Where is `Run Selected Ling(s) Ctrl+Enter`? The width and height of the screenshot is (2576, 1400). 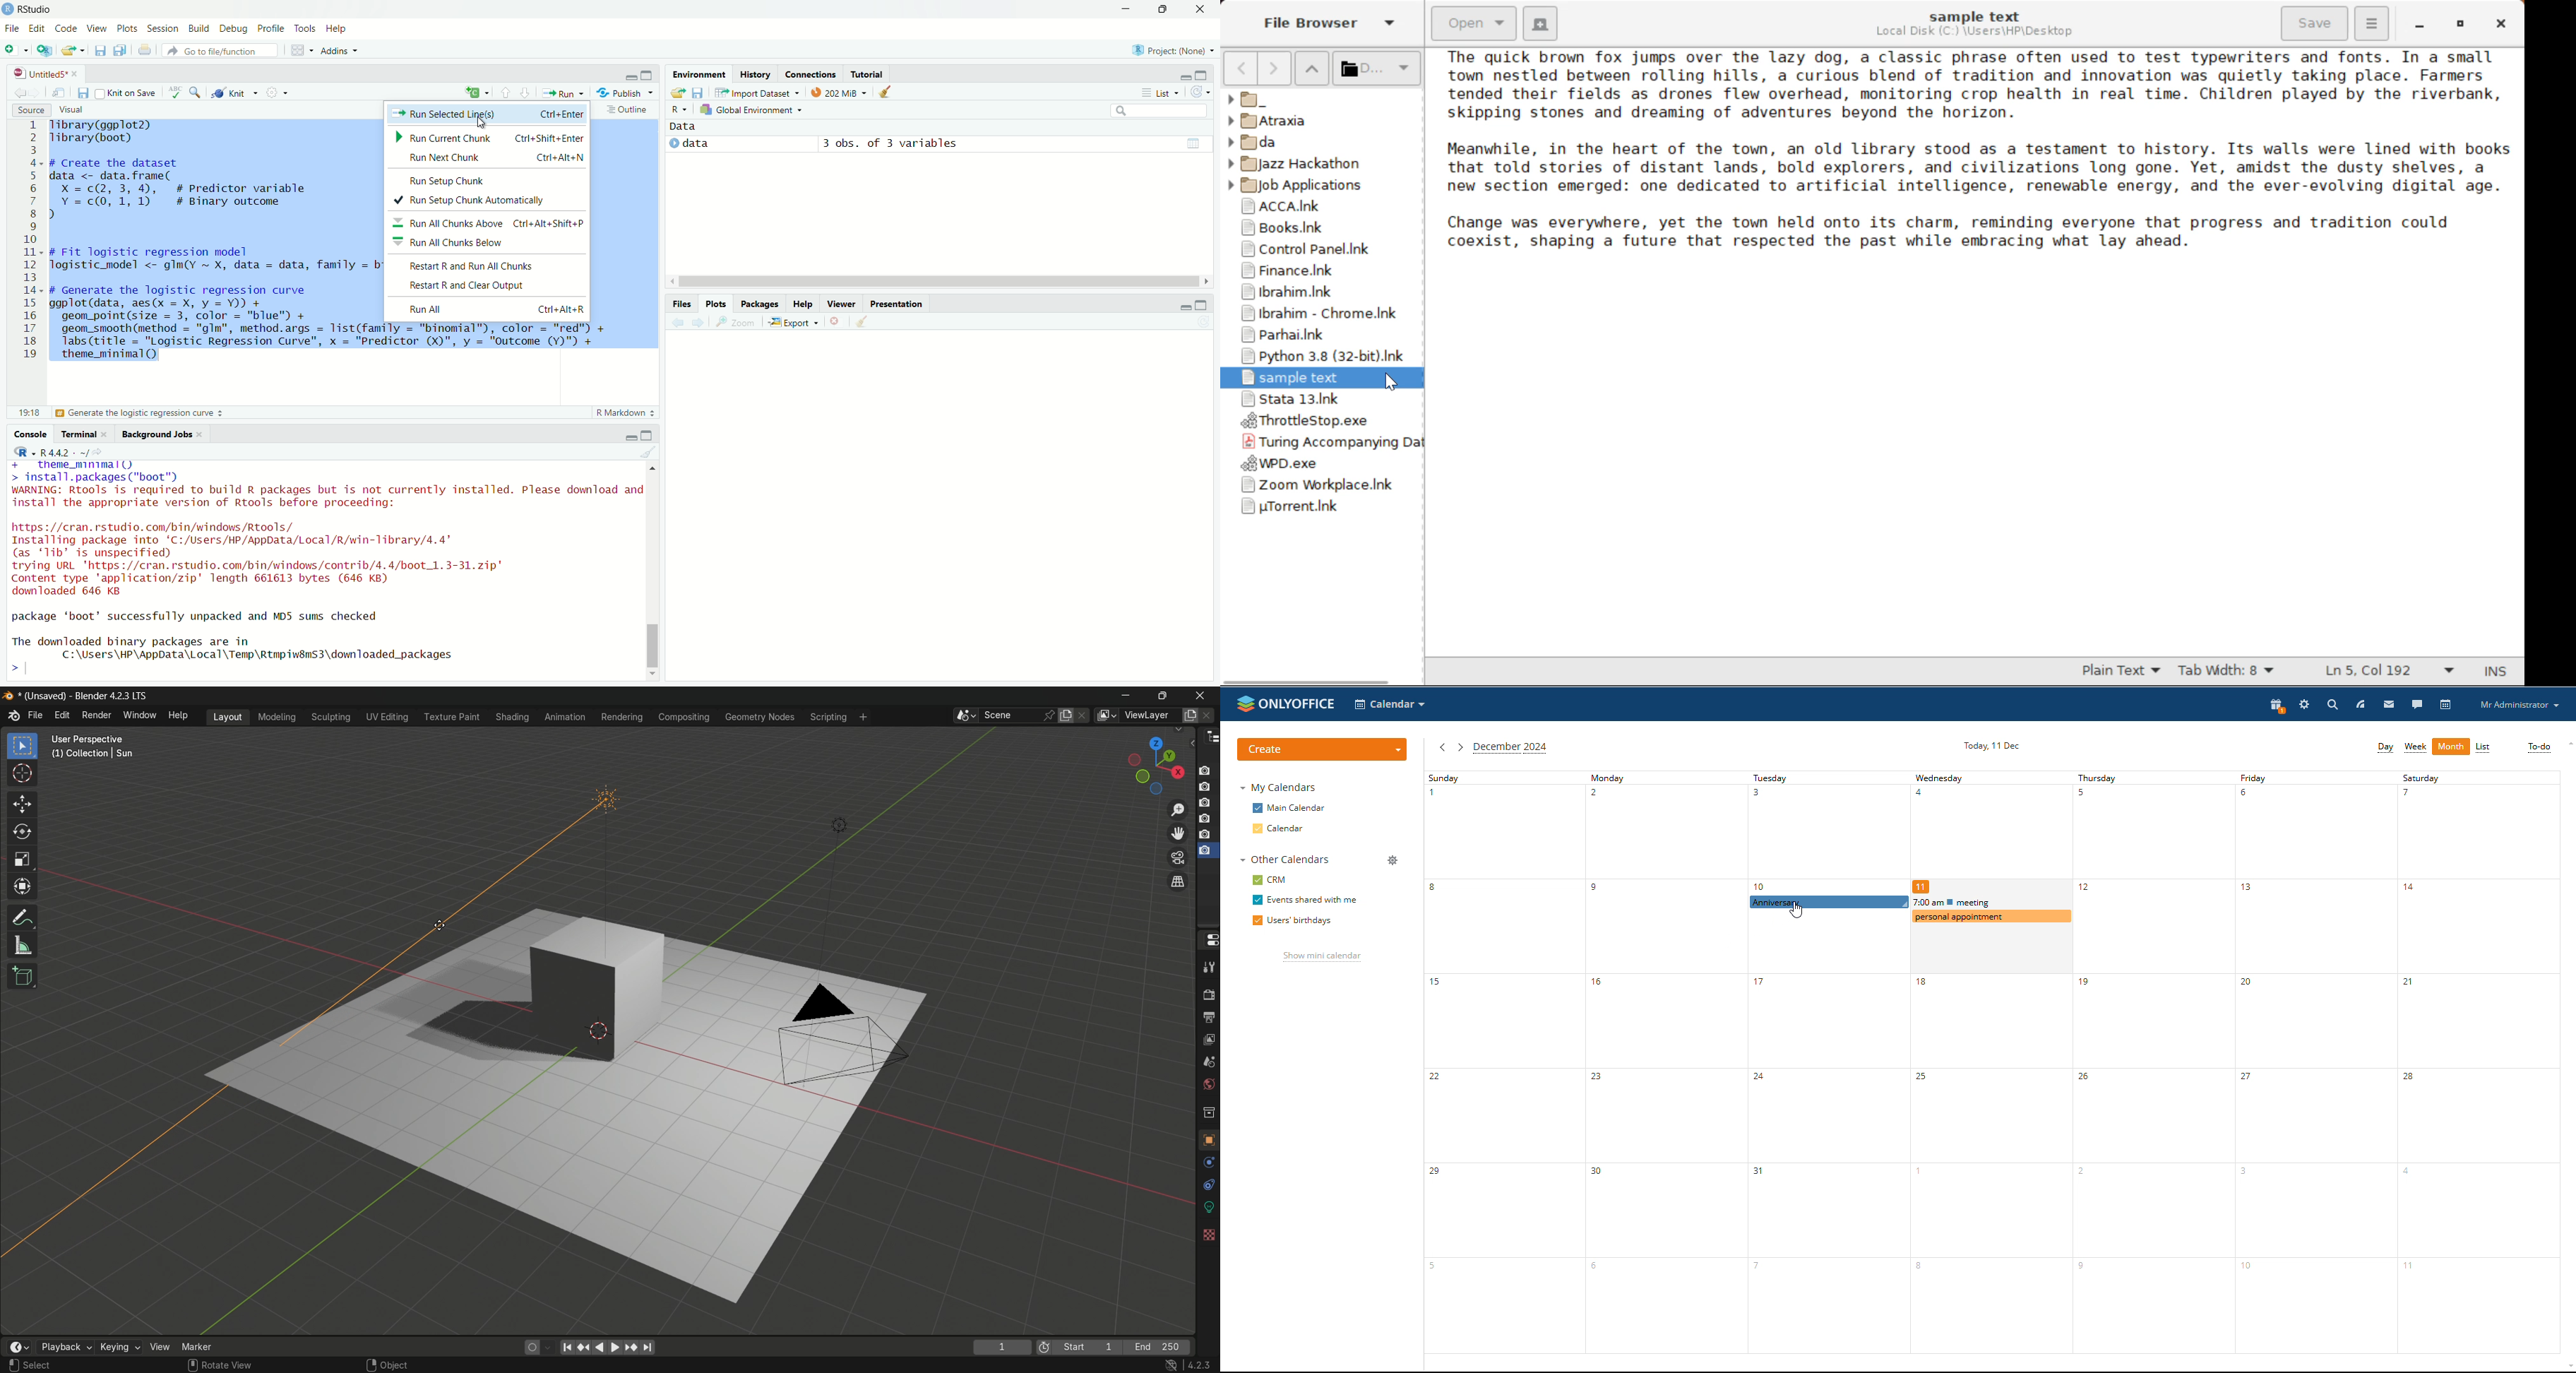
Run Selected Ling(s) Ctrl+Enter is located at coordinates (487, 113).